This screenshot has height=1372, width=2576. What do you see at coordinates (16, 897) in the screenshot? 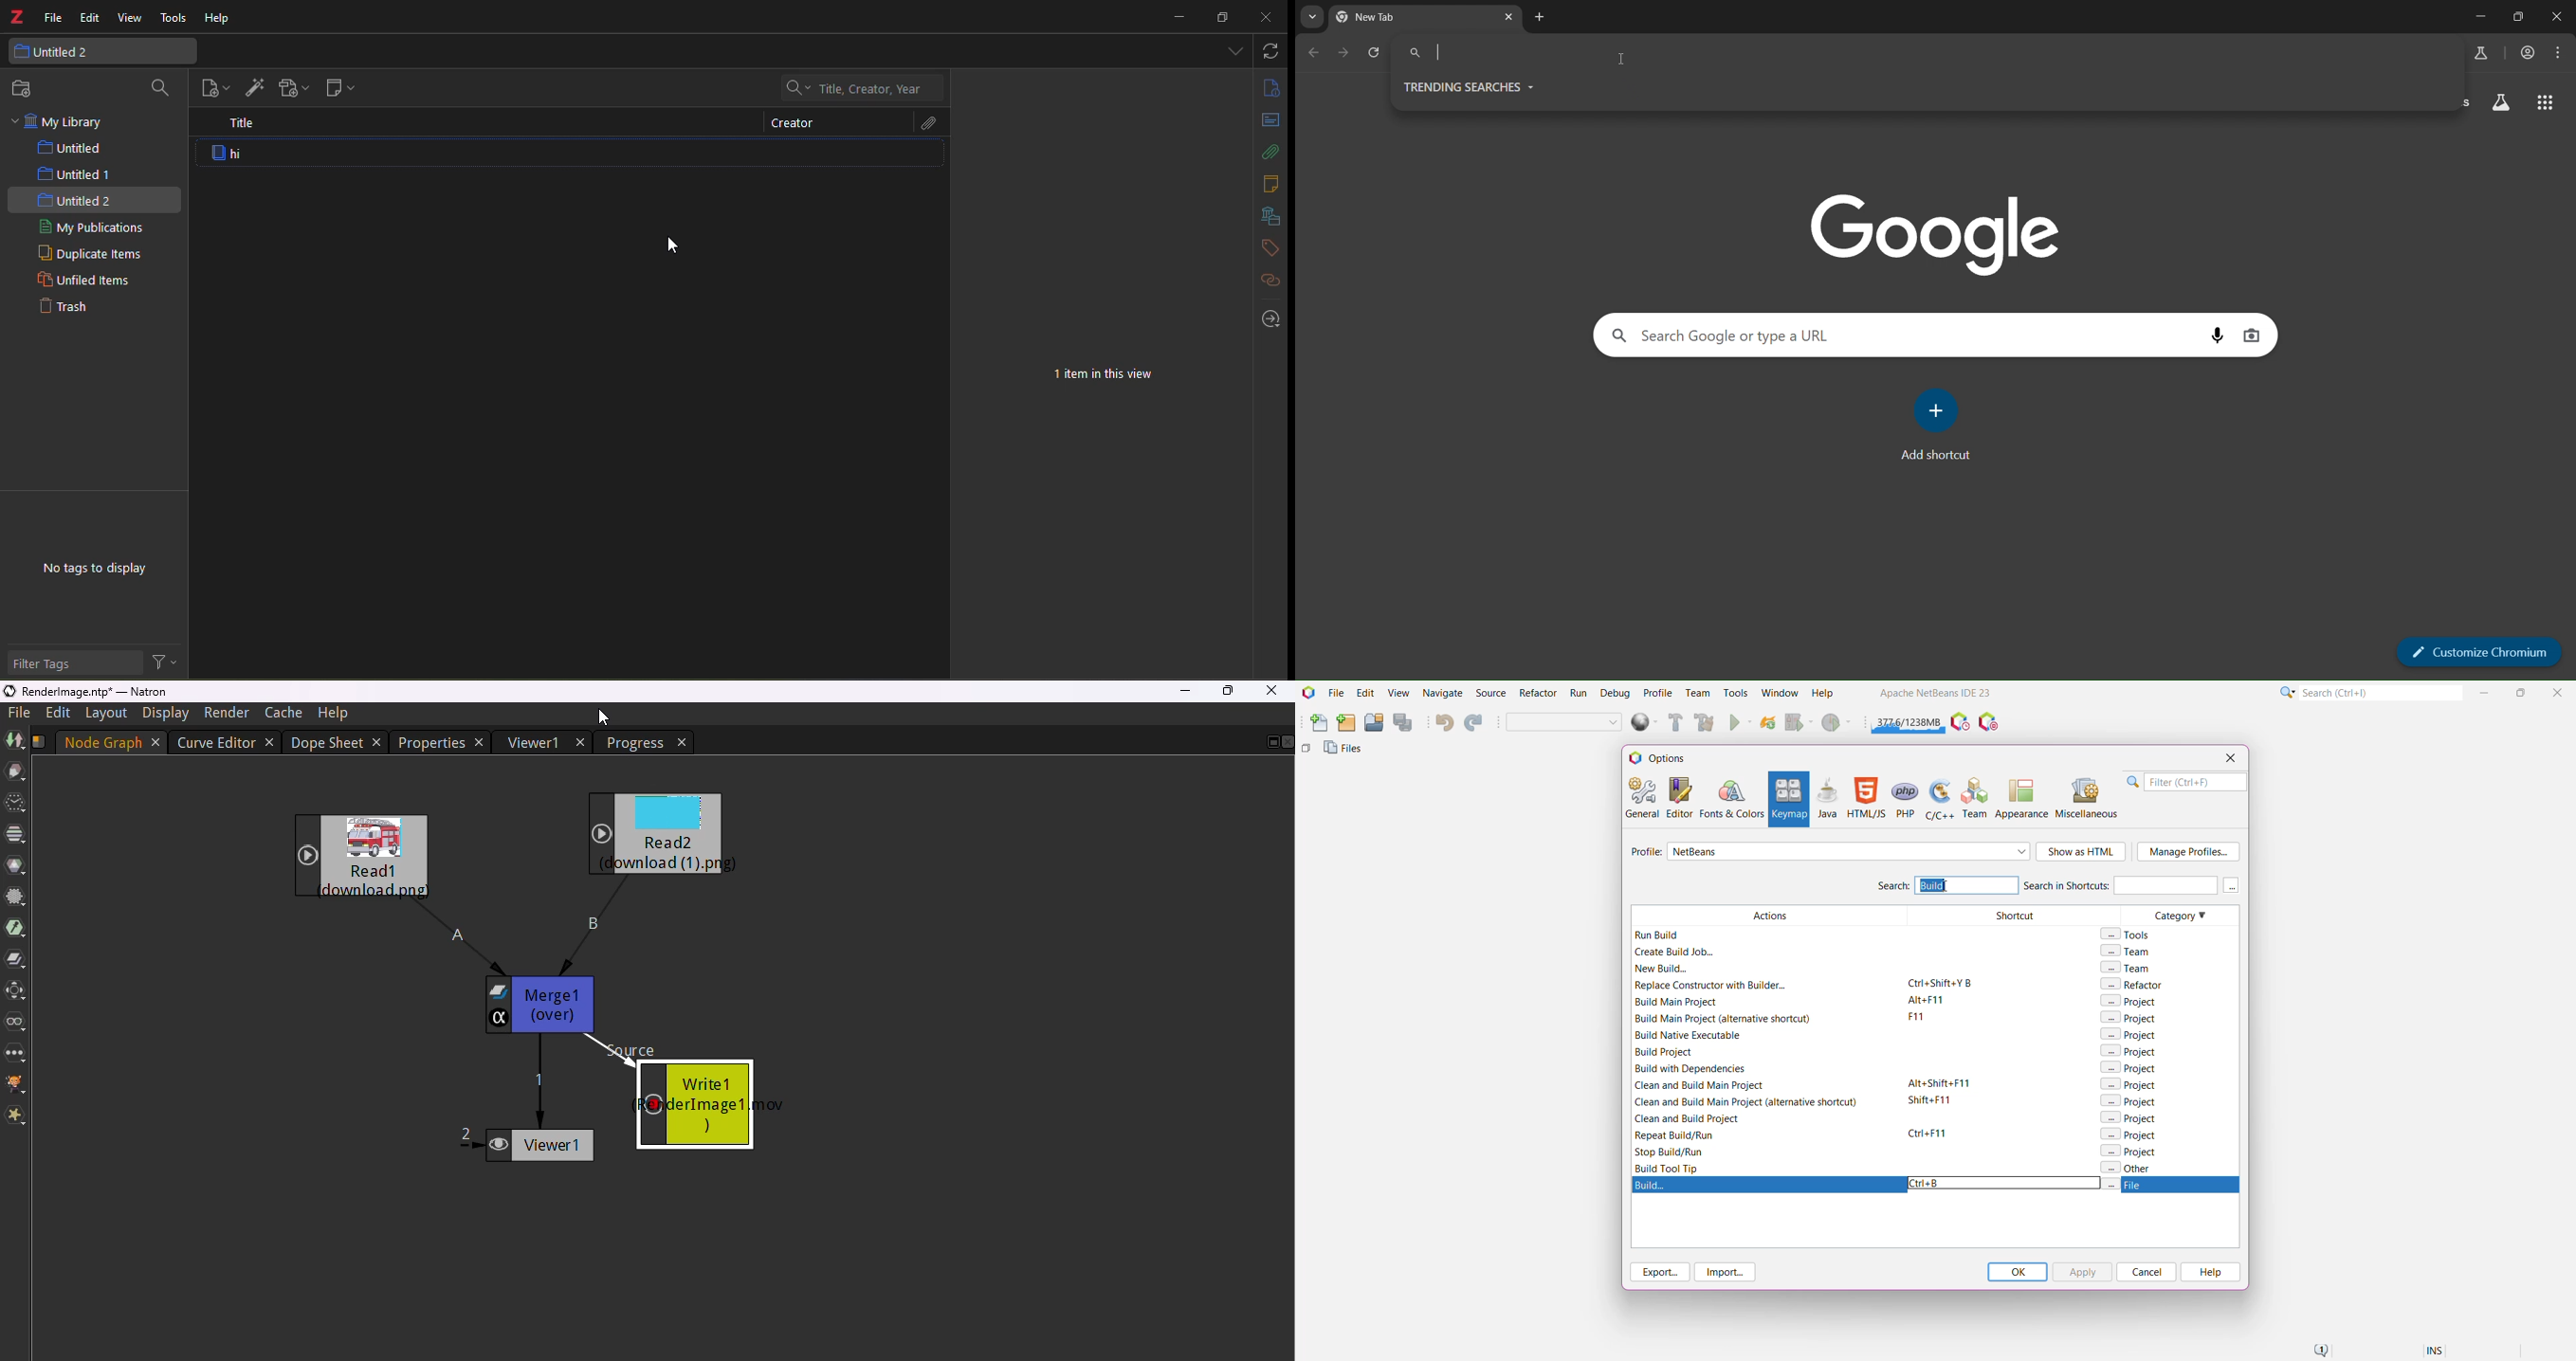
I see `filter` at bounding box center [16, 897].